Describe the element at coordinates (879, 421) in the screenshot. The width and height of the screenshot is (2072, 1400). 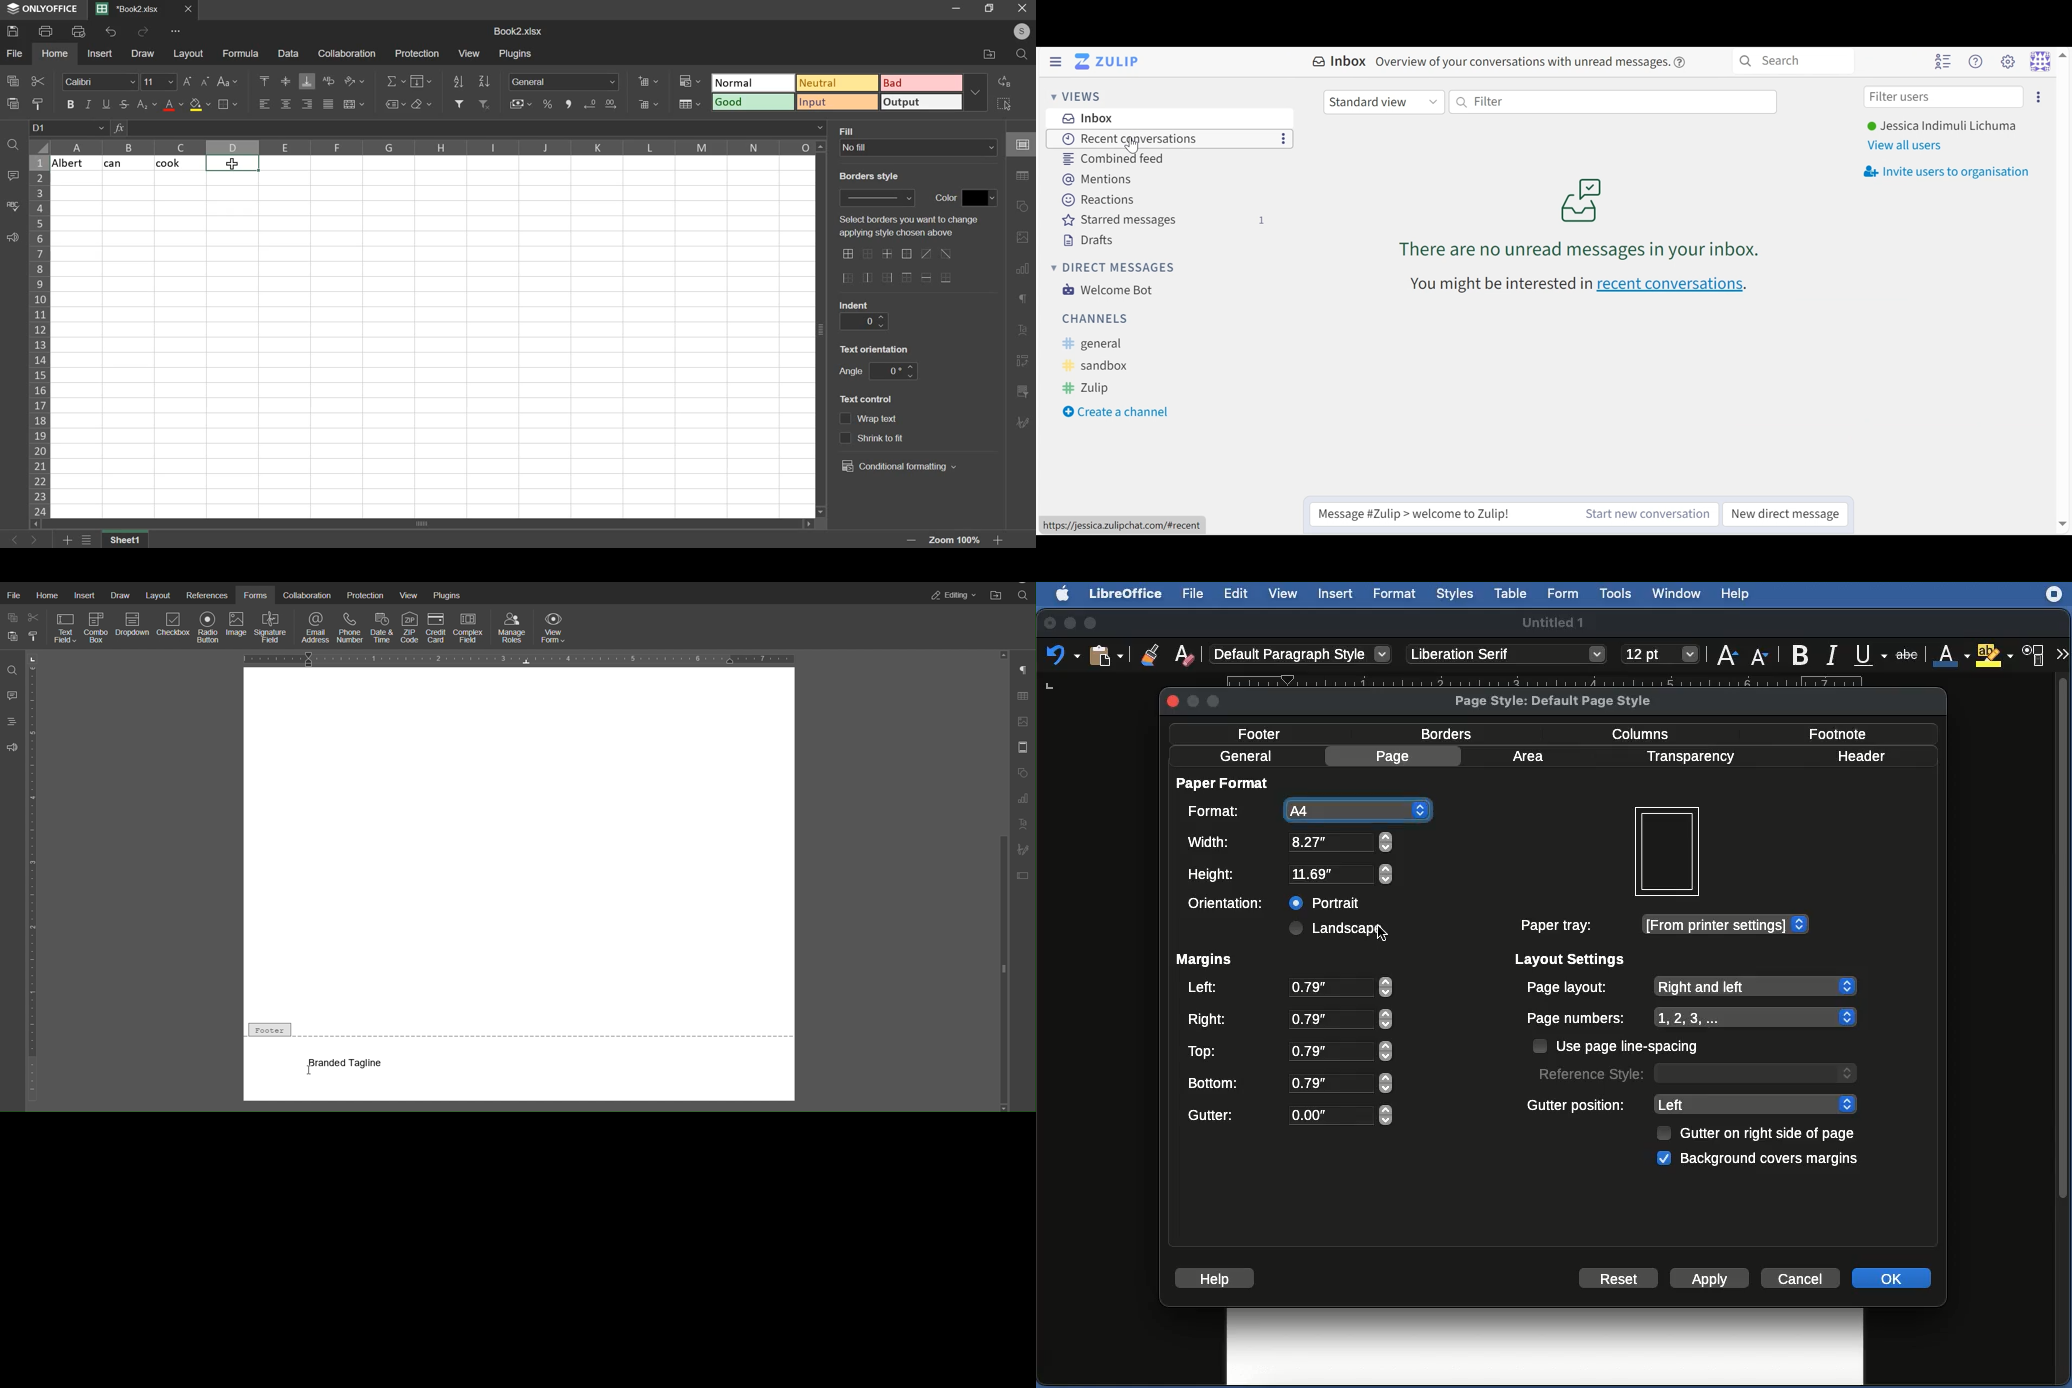
I see `text` at that location.